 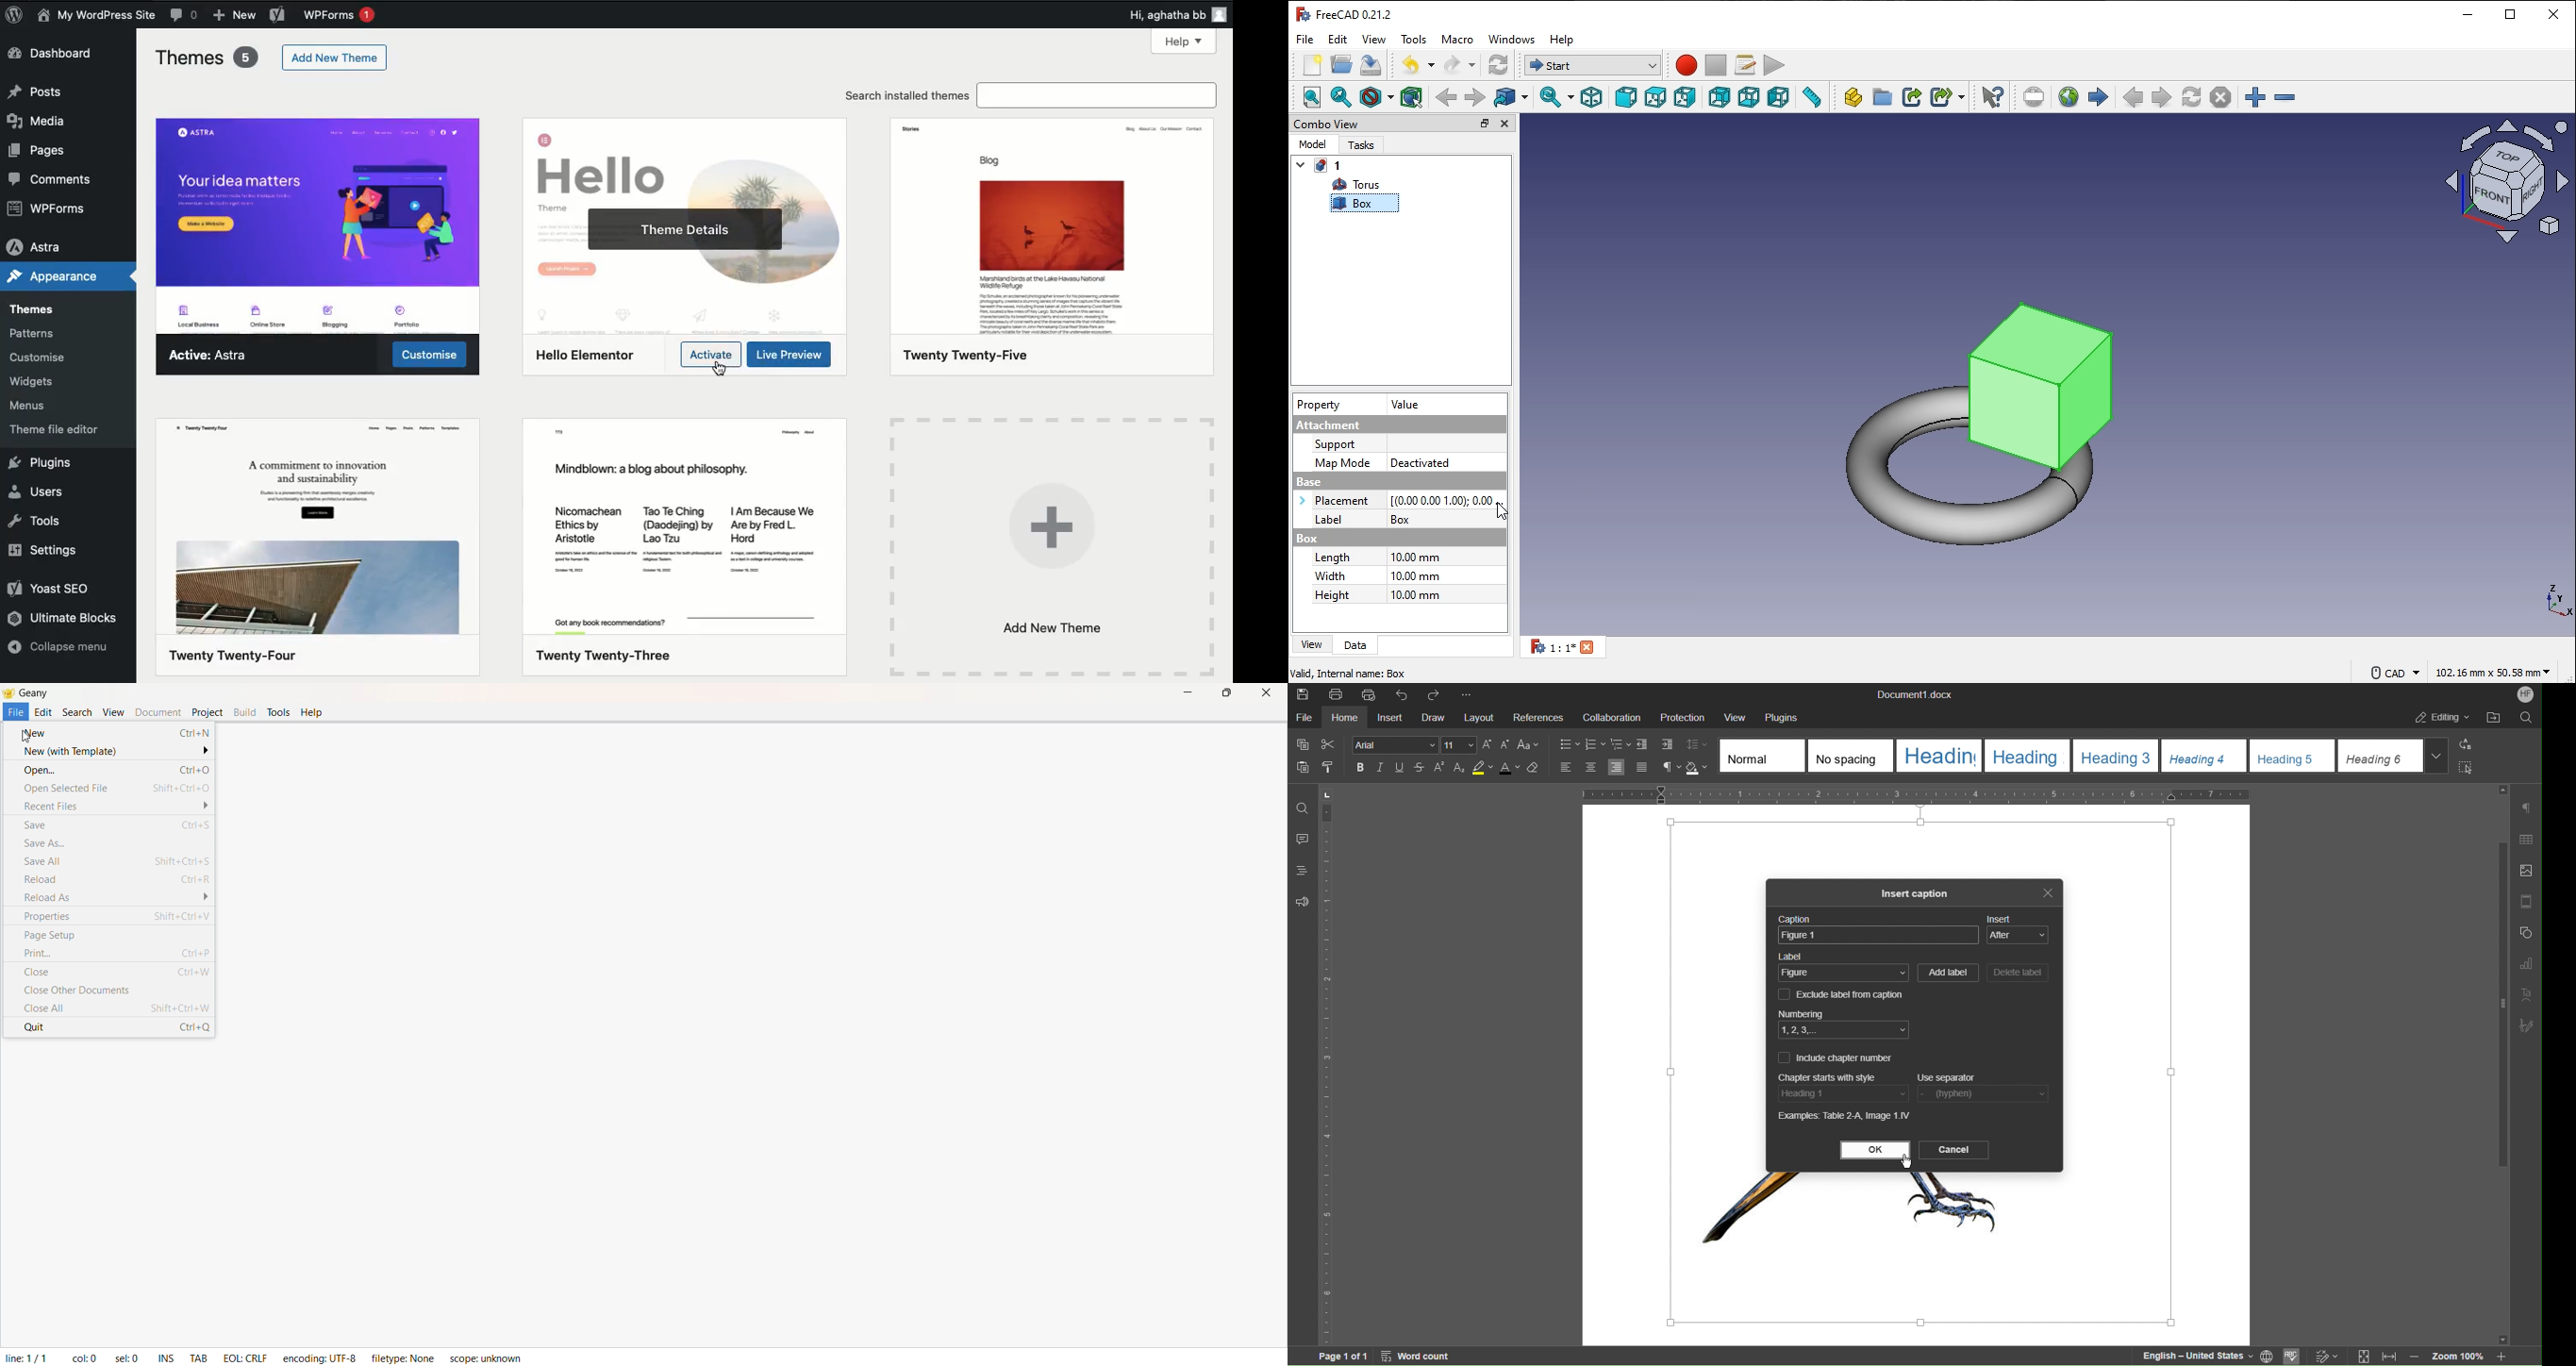 I want to click on create folder, so click(x=1883, y=98).